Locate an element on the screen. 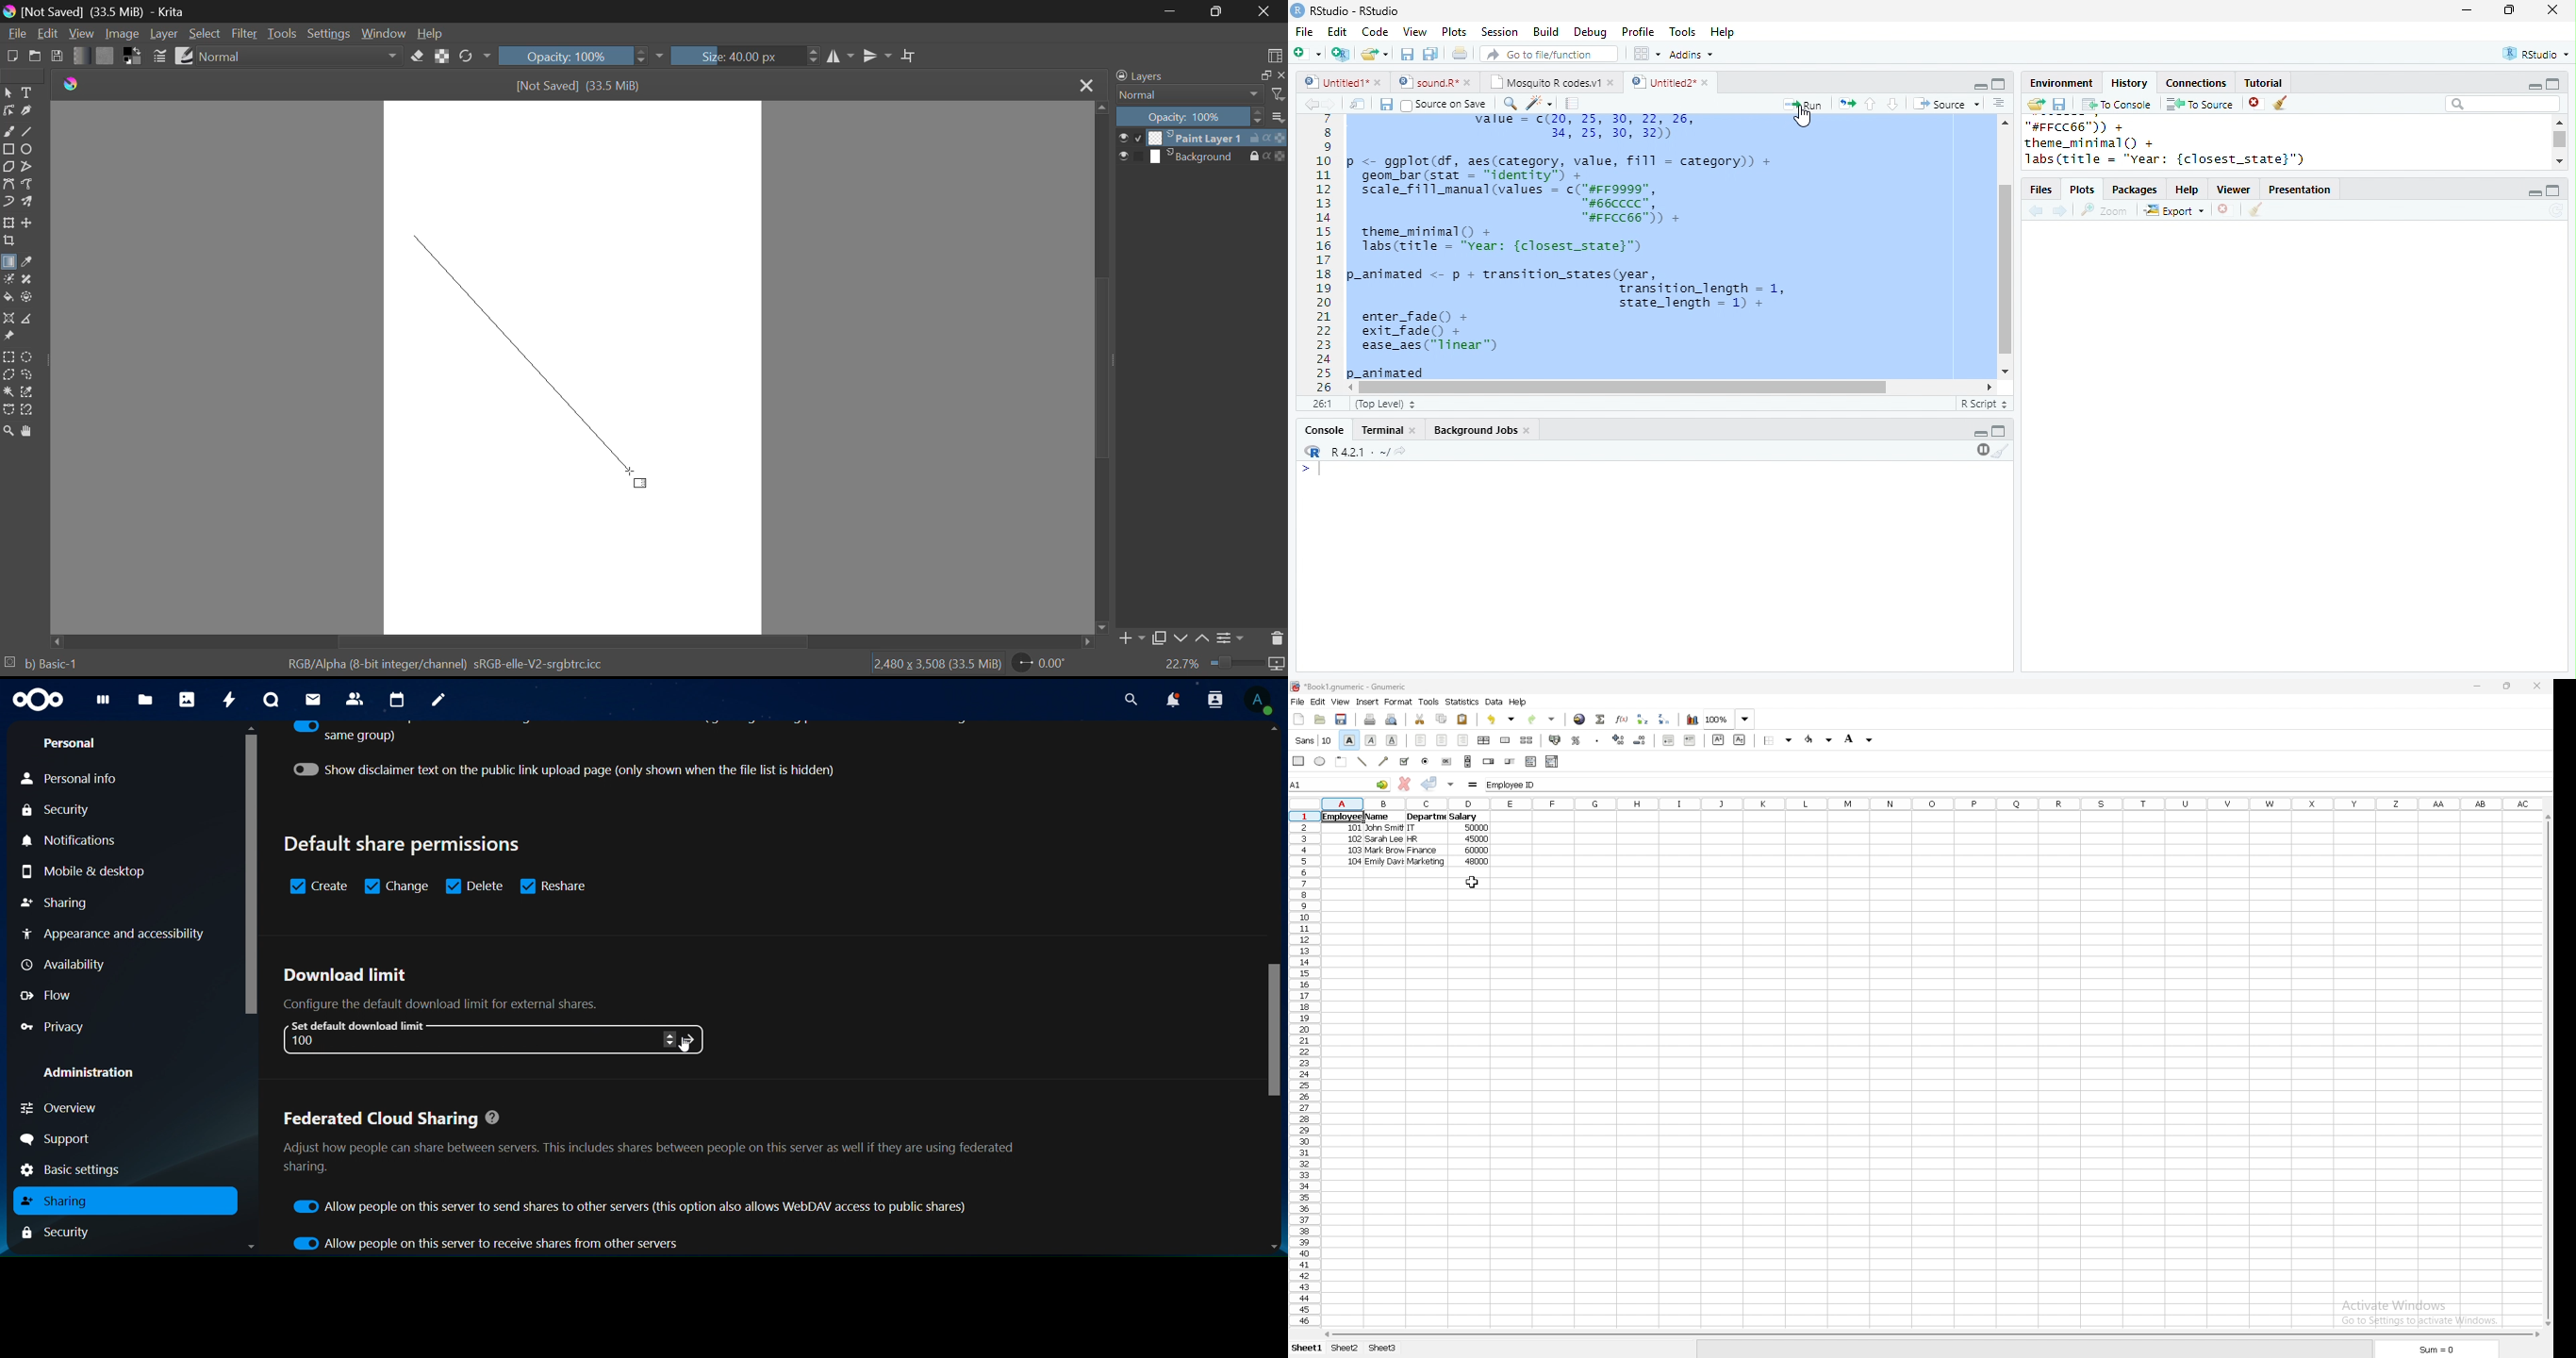 Image resolution: width=2576 pixels, height=1372 pixels. dashboard is located at coordinates (103, 702).